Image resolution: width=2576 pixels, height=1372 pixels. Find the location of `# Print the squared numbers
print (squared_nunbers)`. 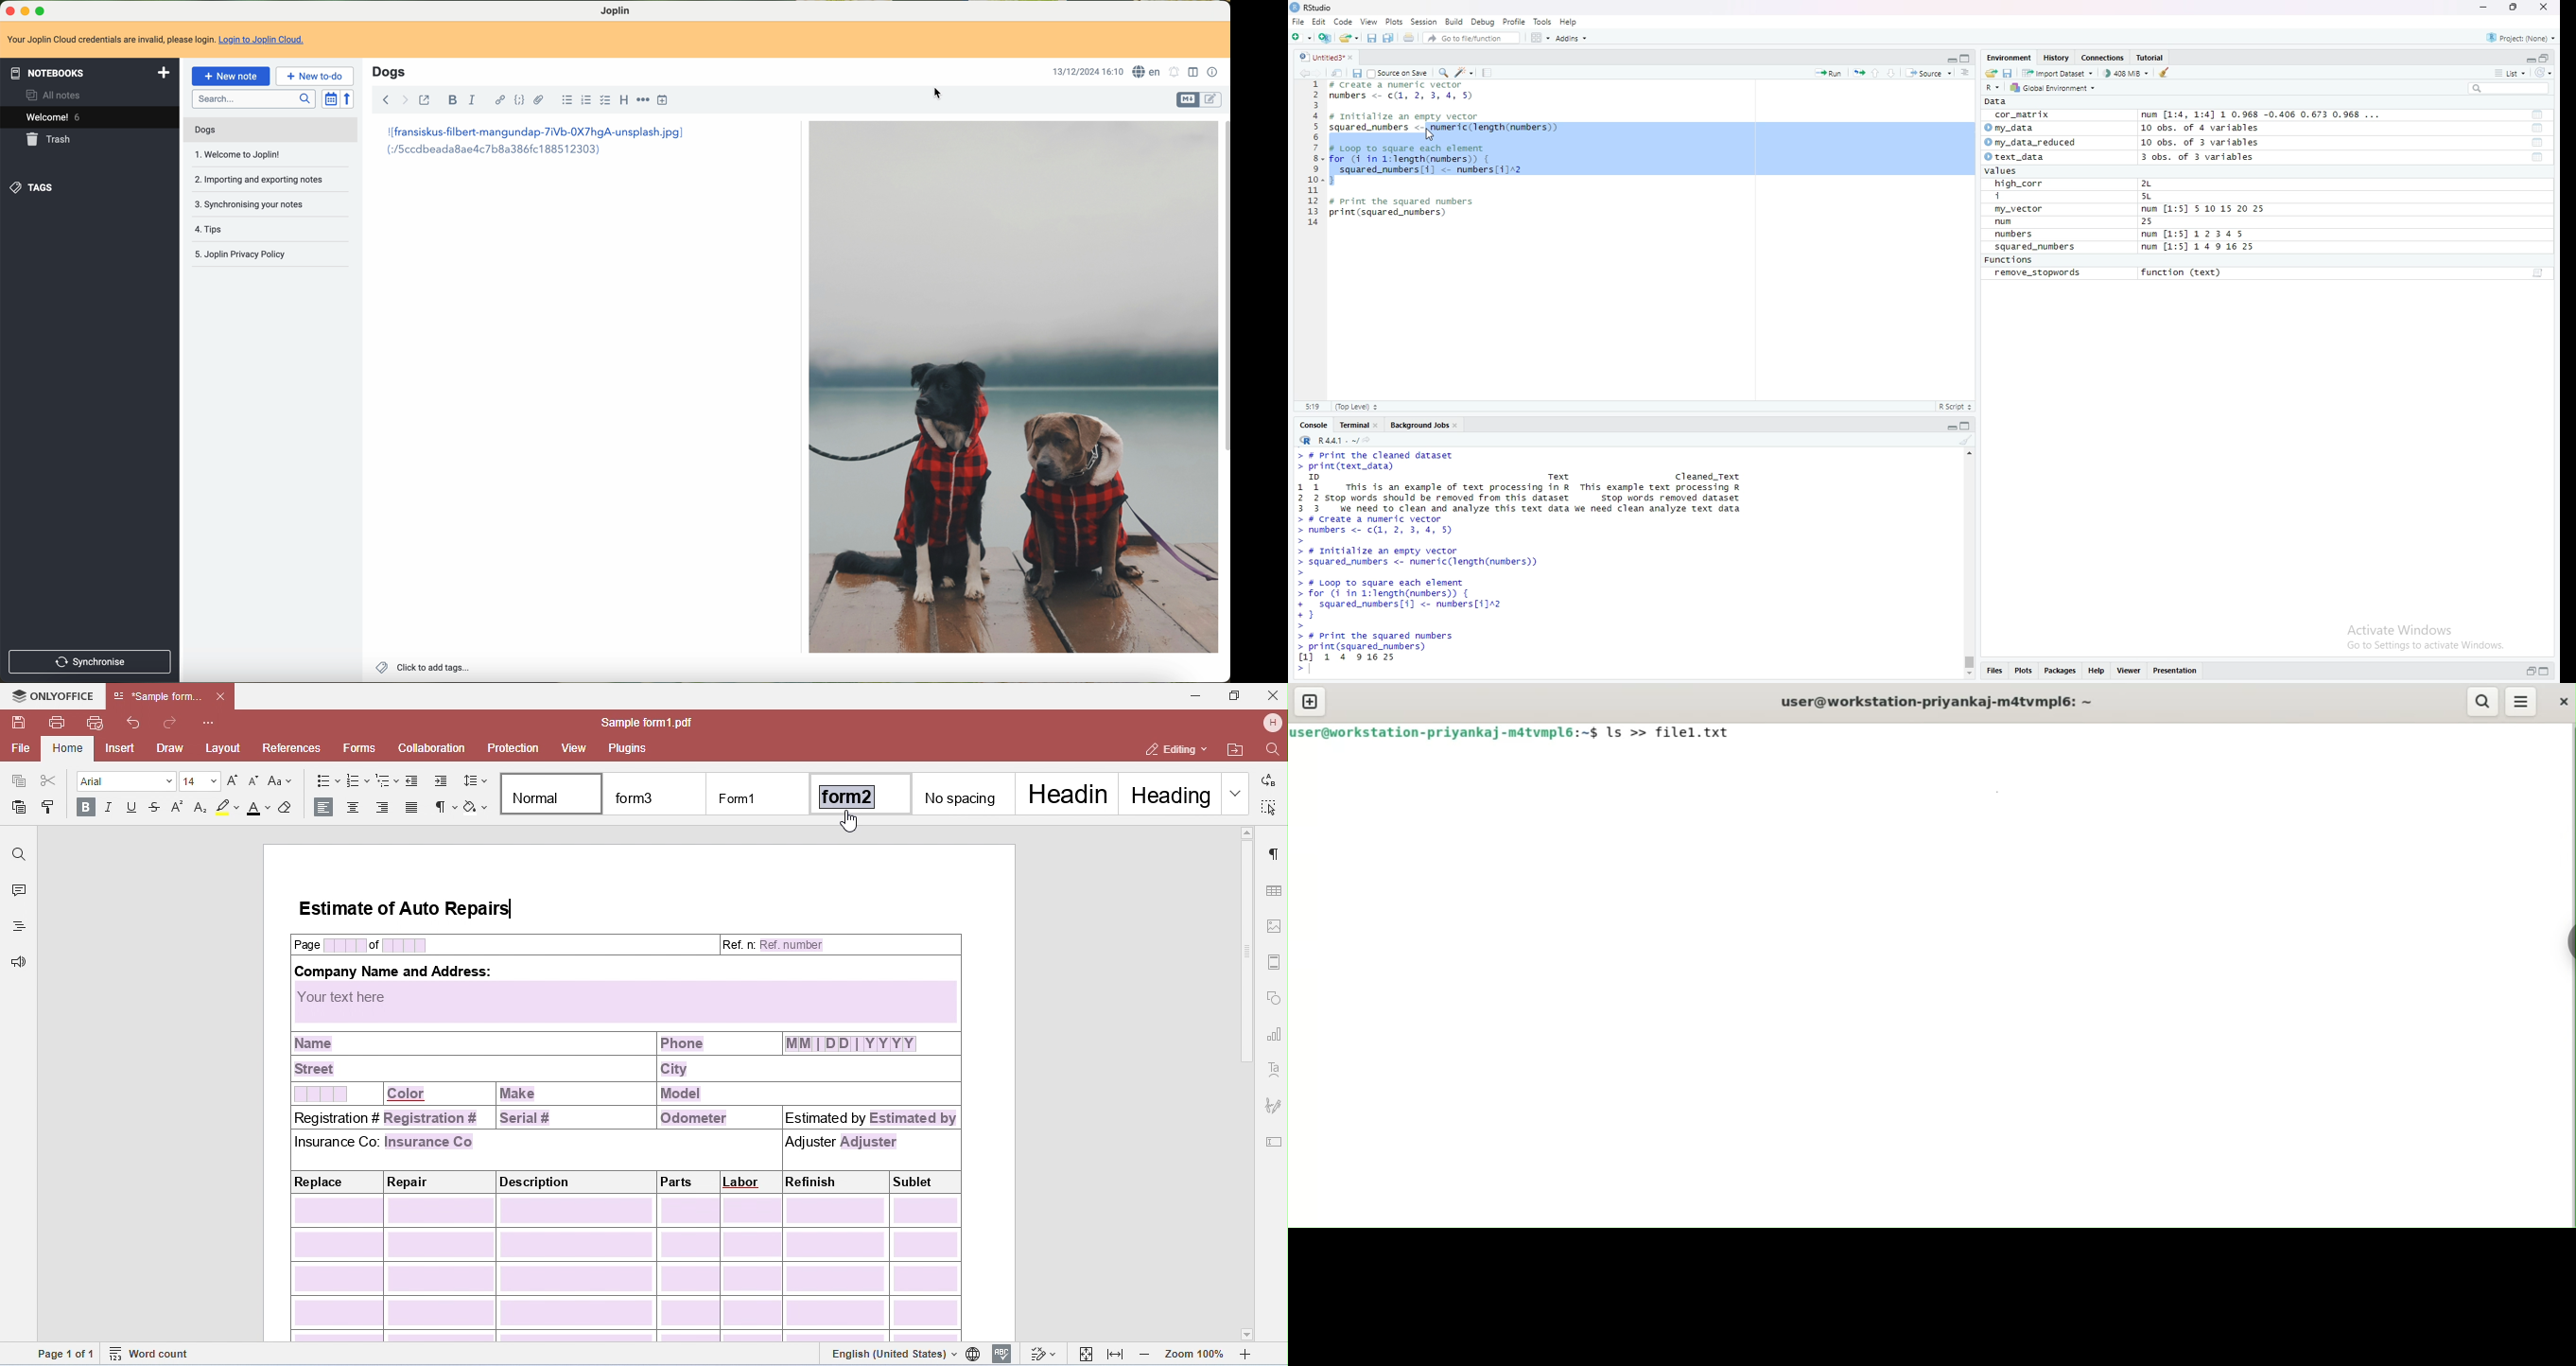

# Print the squared numbers
print (squared_nunbers) is located at coordinates (1403, 211).